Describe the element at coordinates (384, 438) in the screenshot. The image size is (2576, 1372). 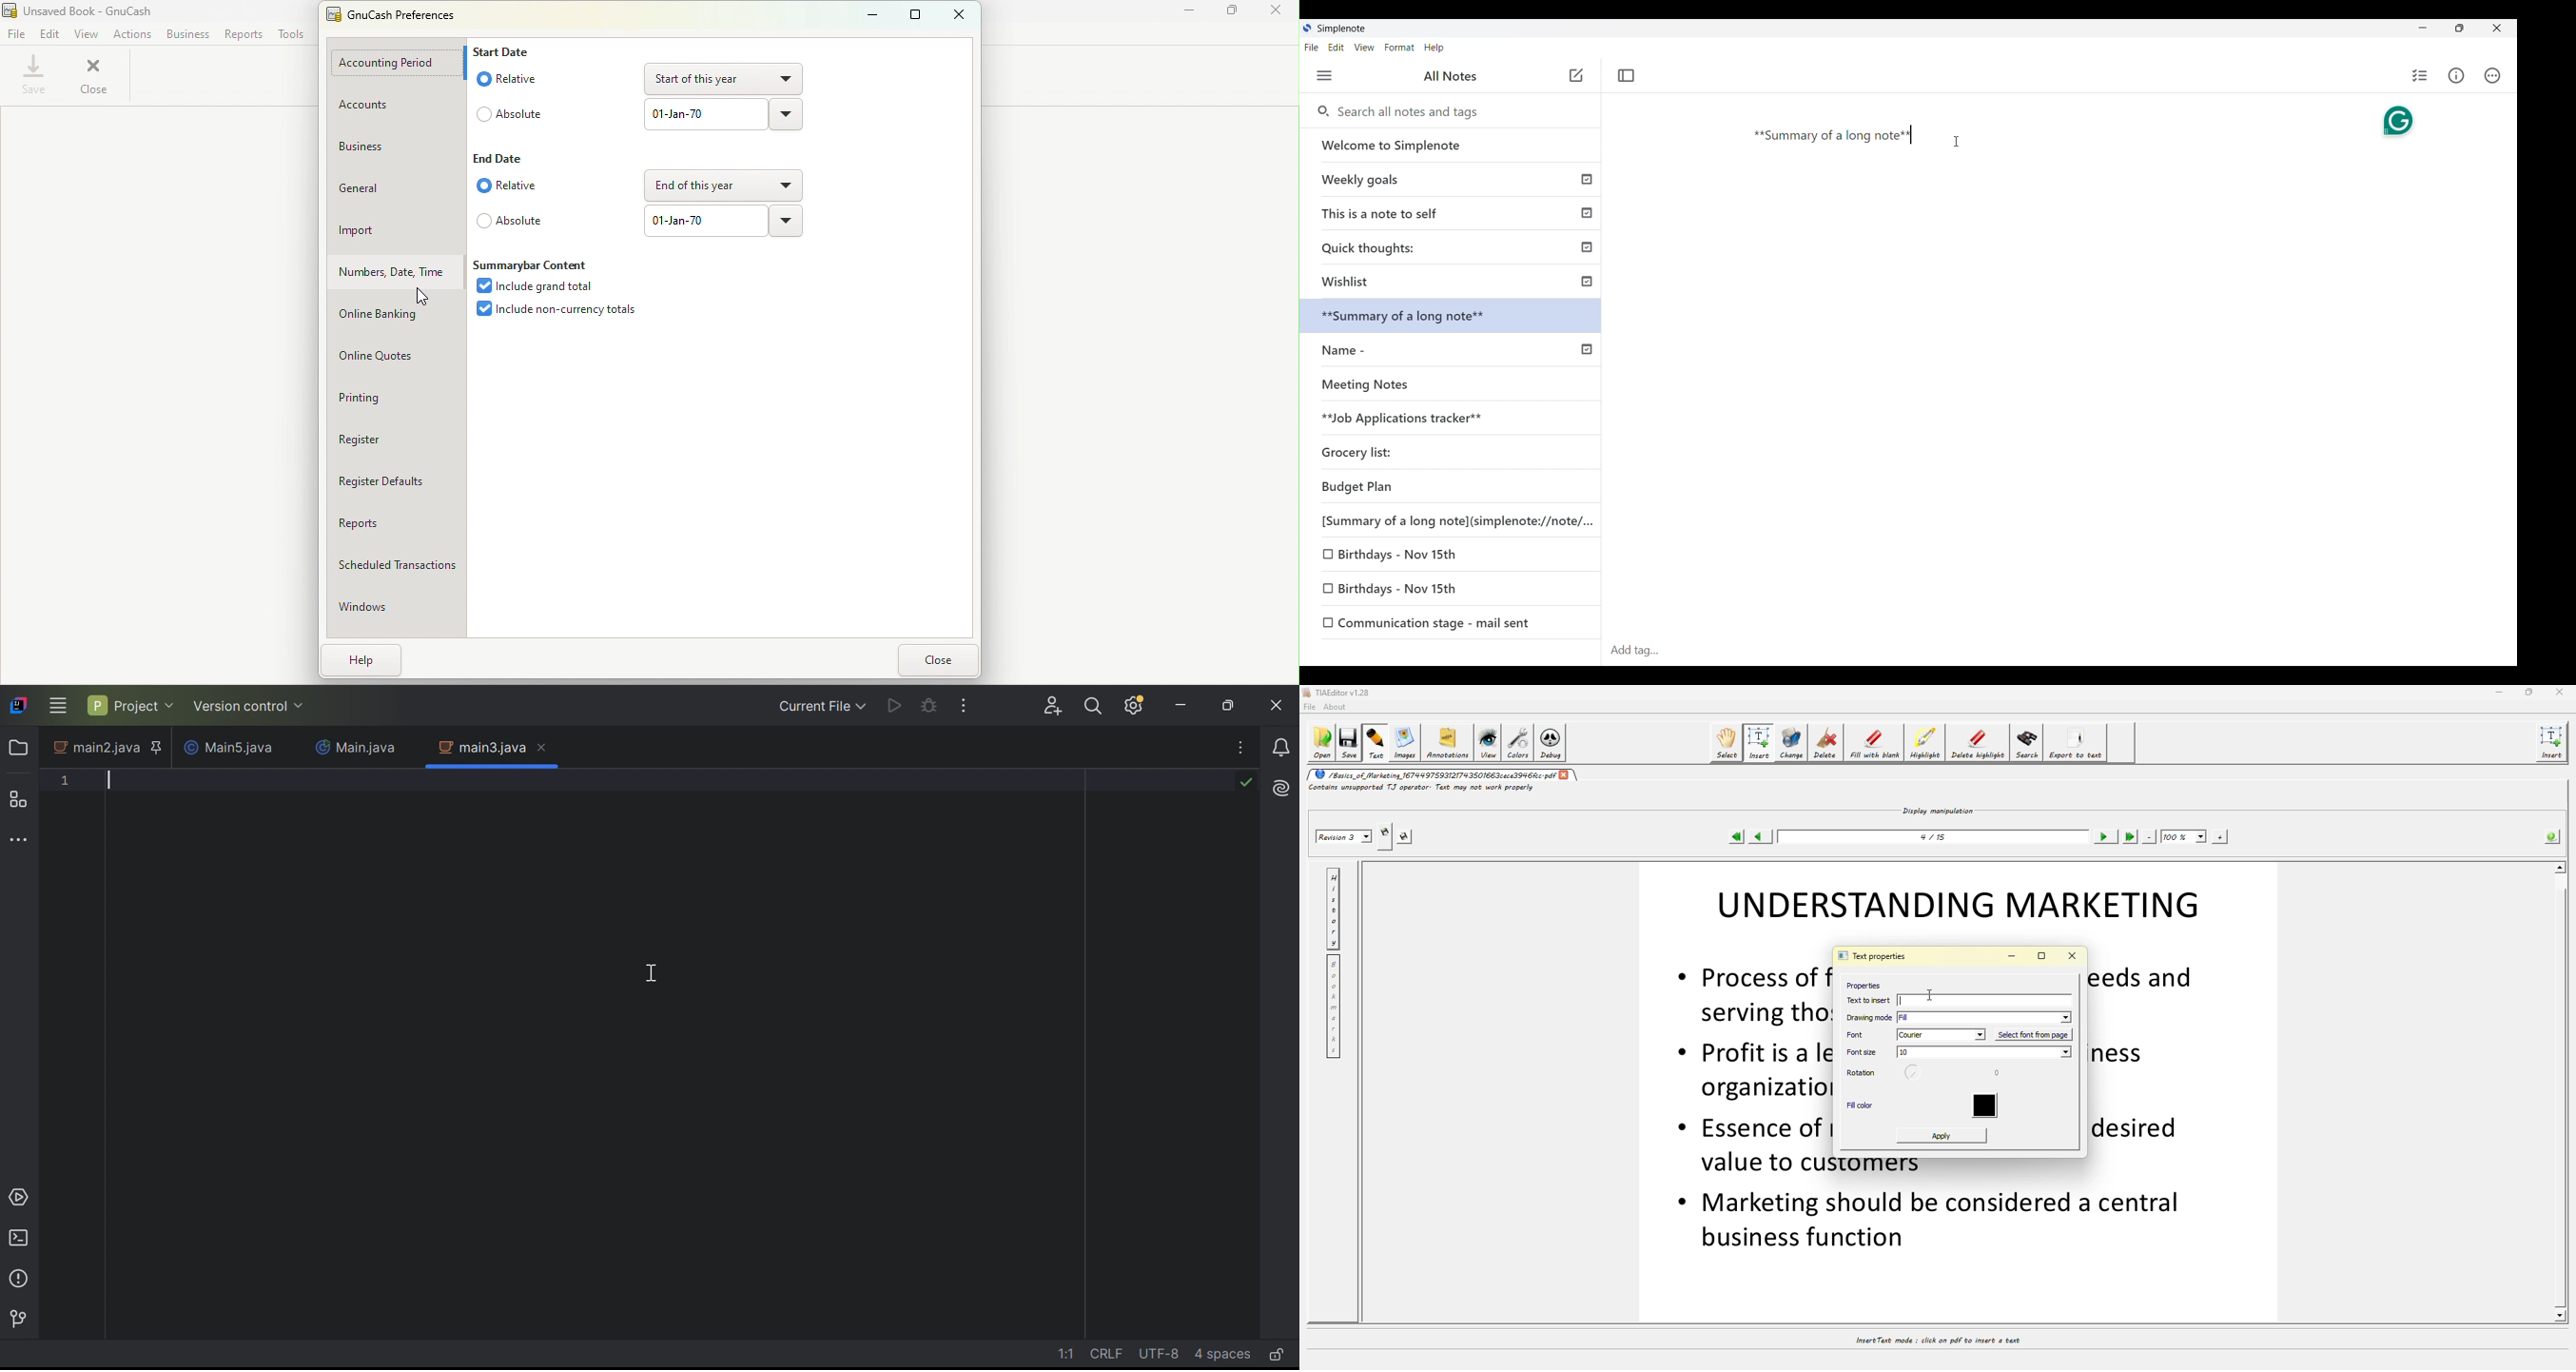
I see `Register` at that location.